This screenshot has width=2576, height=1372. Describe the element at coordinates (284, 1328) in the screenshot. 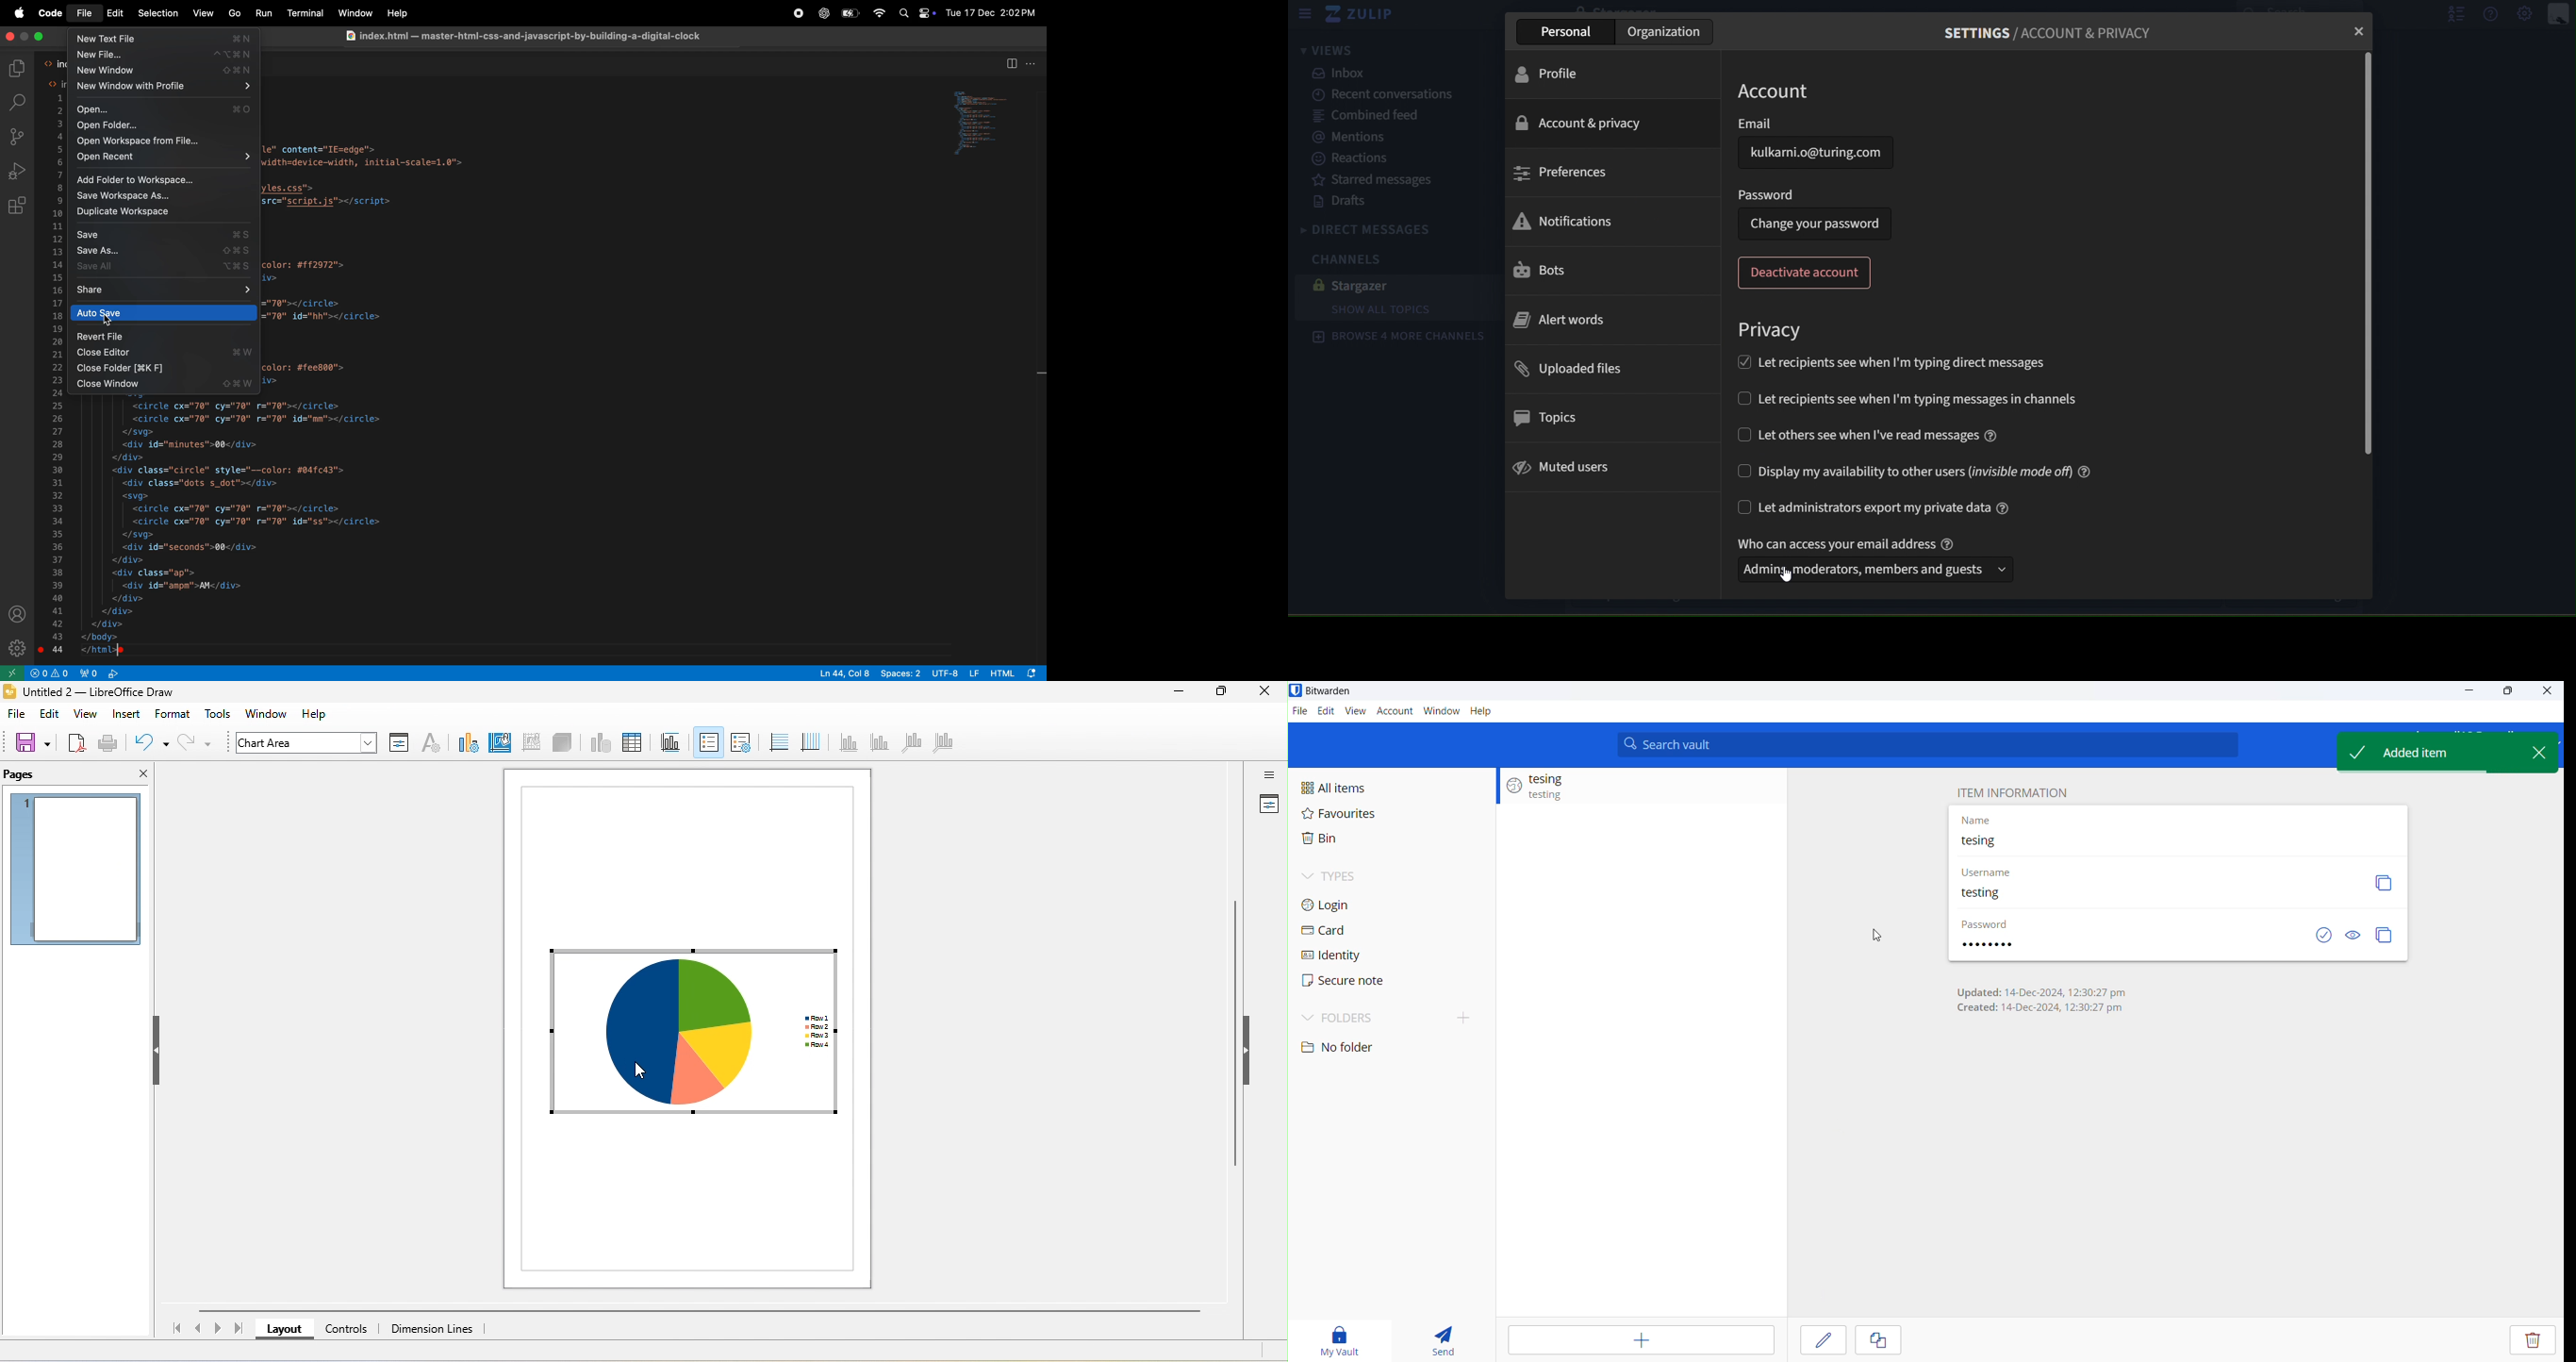

I see `layout` at that location.